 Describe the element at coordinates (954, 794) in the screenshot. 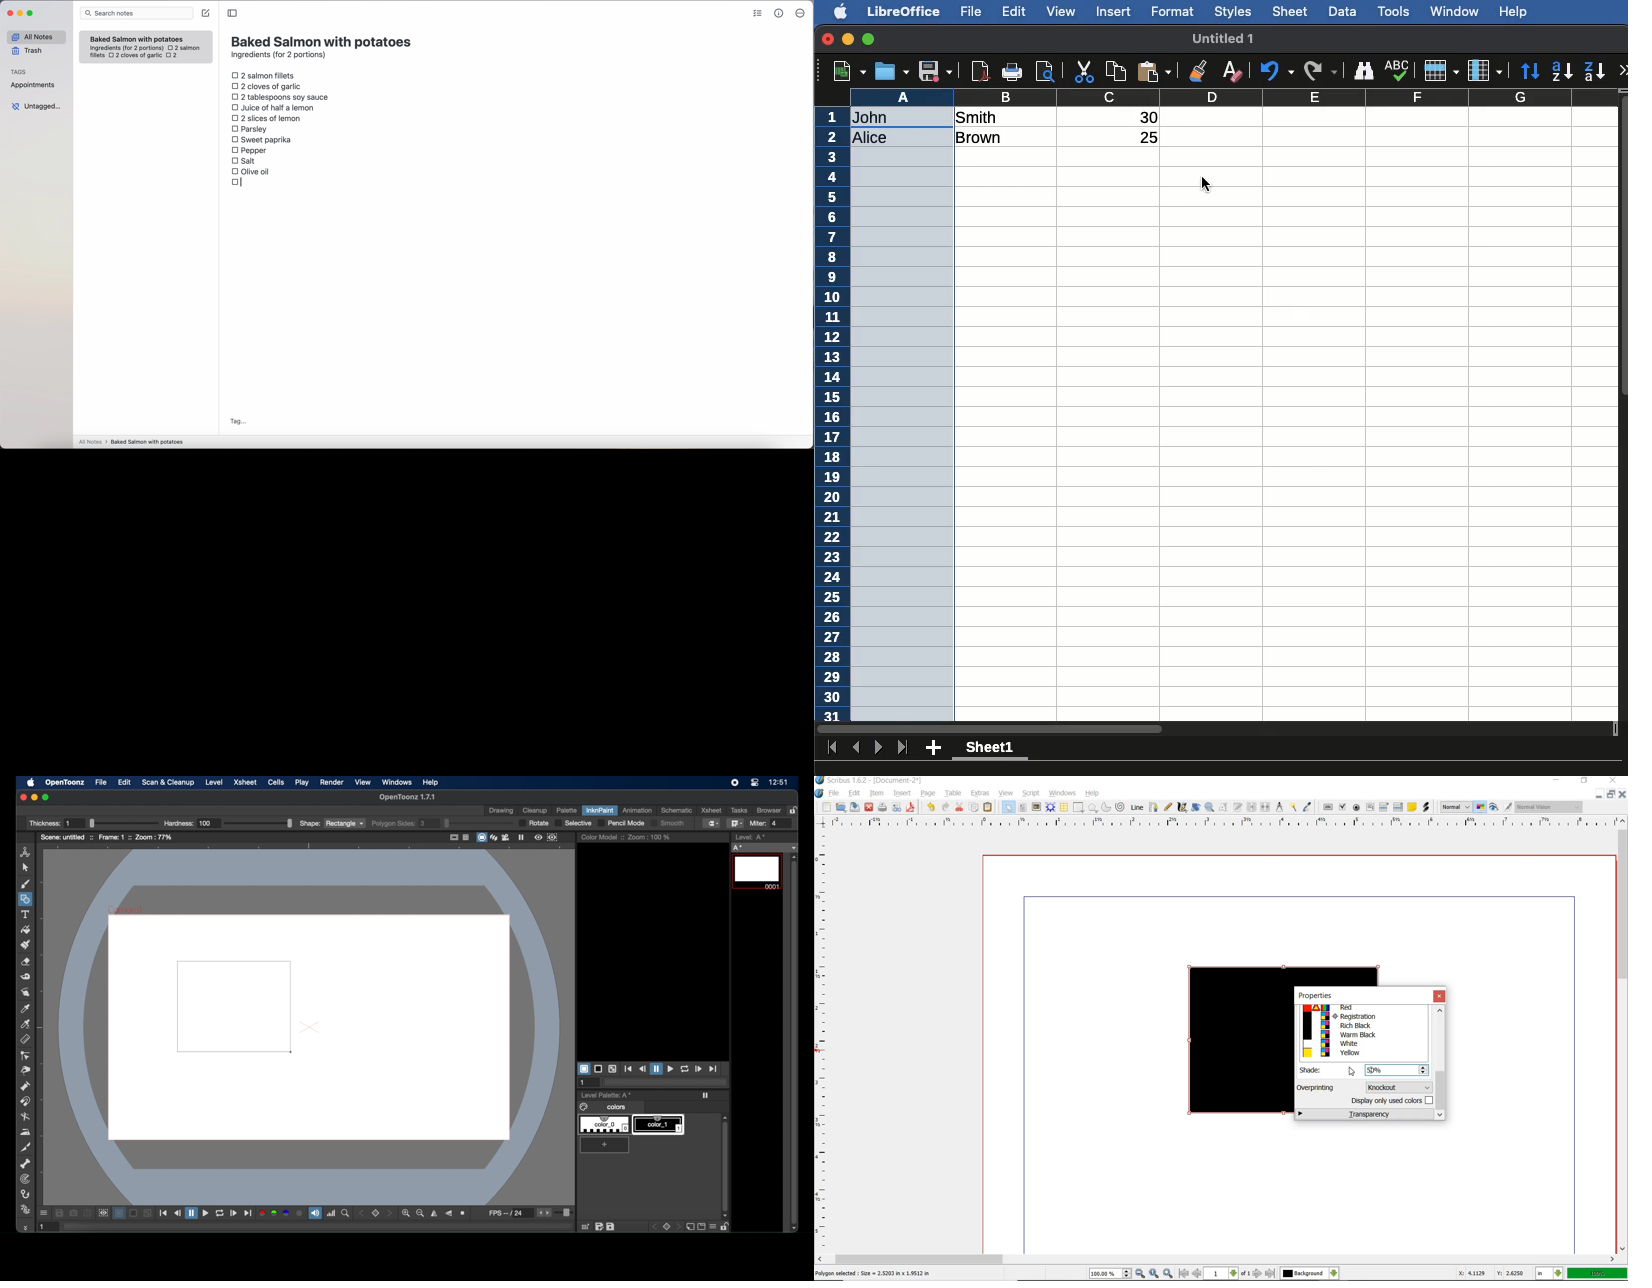

I see `table` at that location.